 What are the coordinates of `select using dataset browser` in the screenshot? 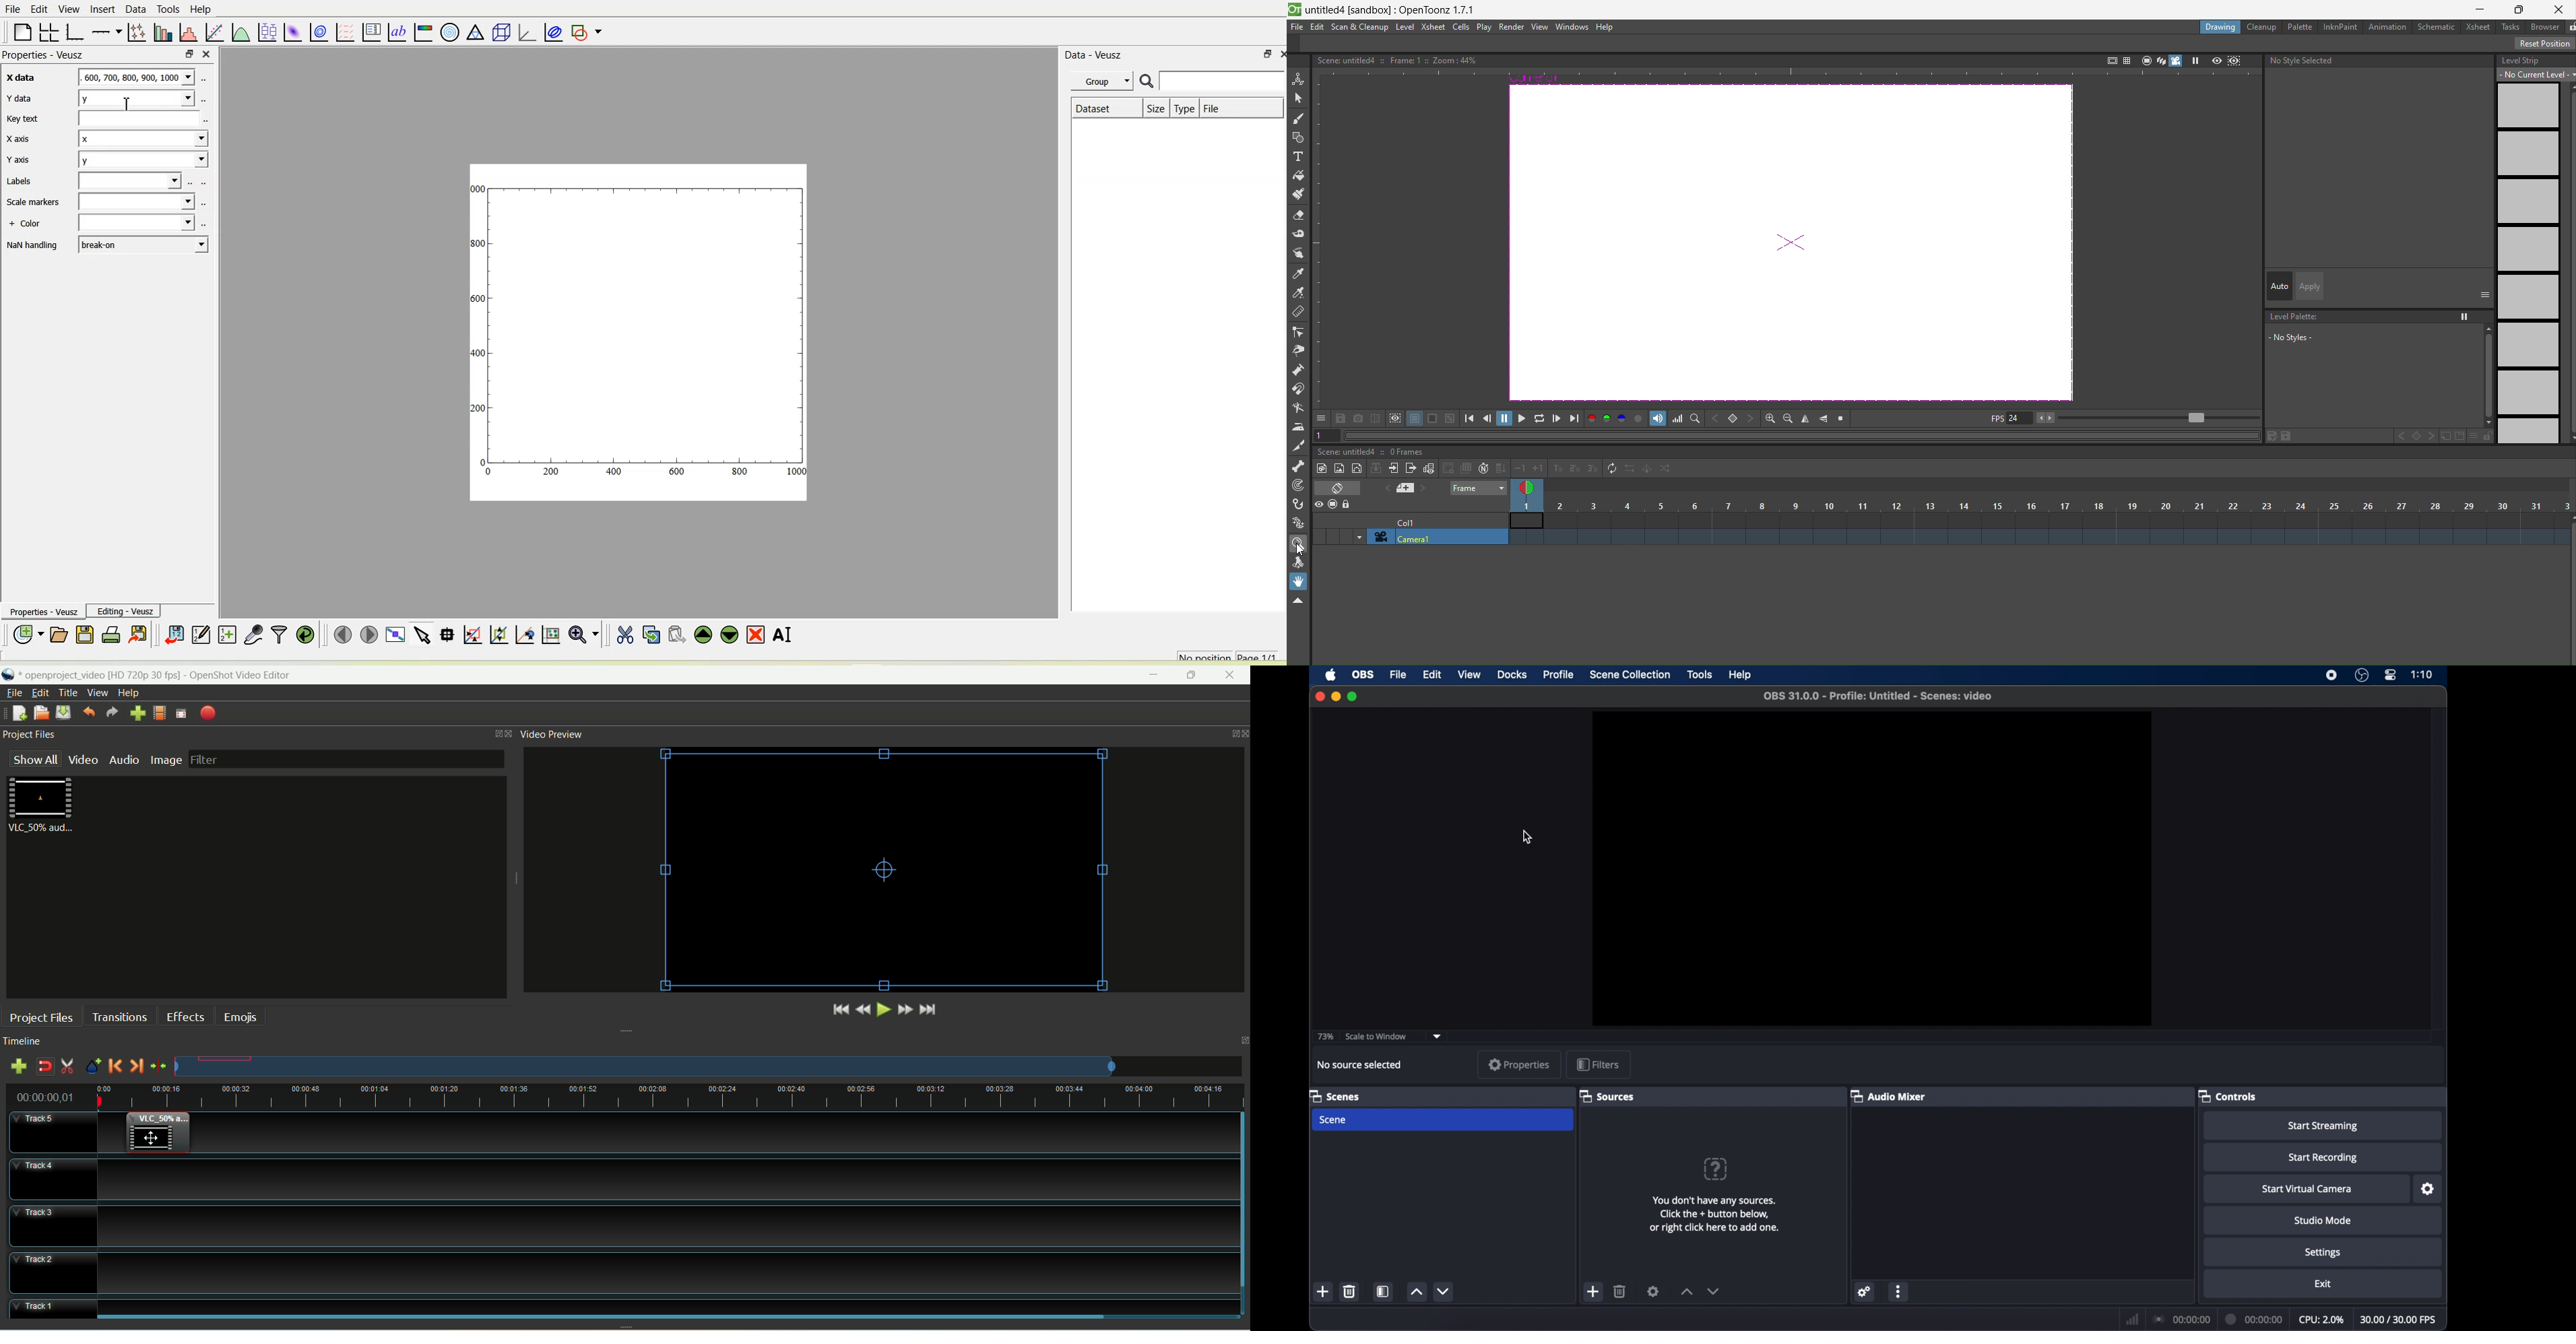 It's located at (204, 202).